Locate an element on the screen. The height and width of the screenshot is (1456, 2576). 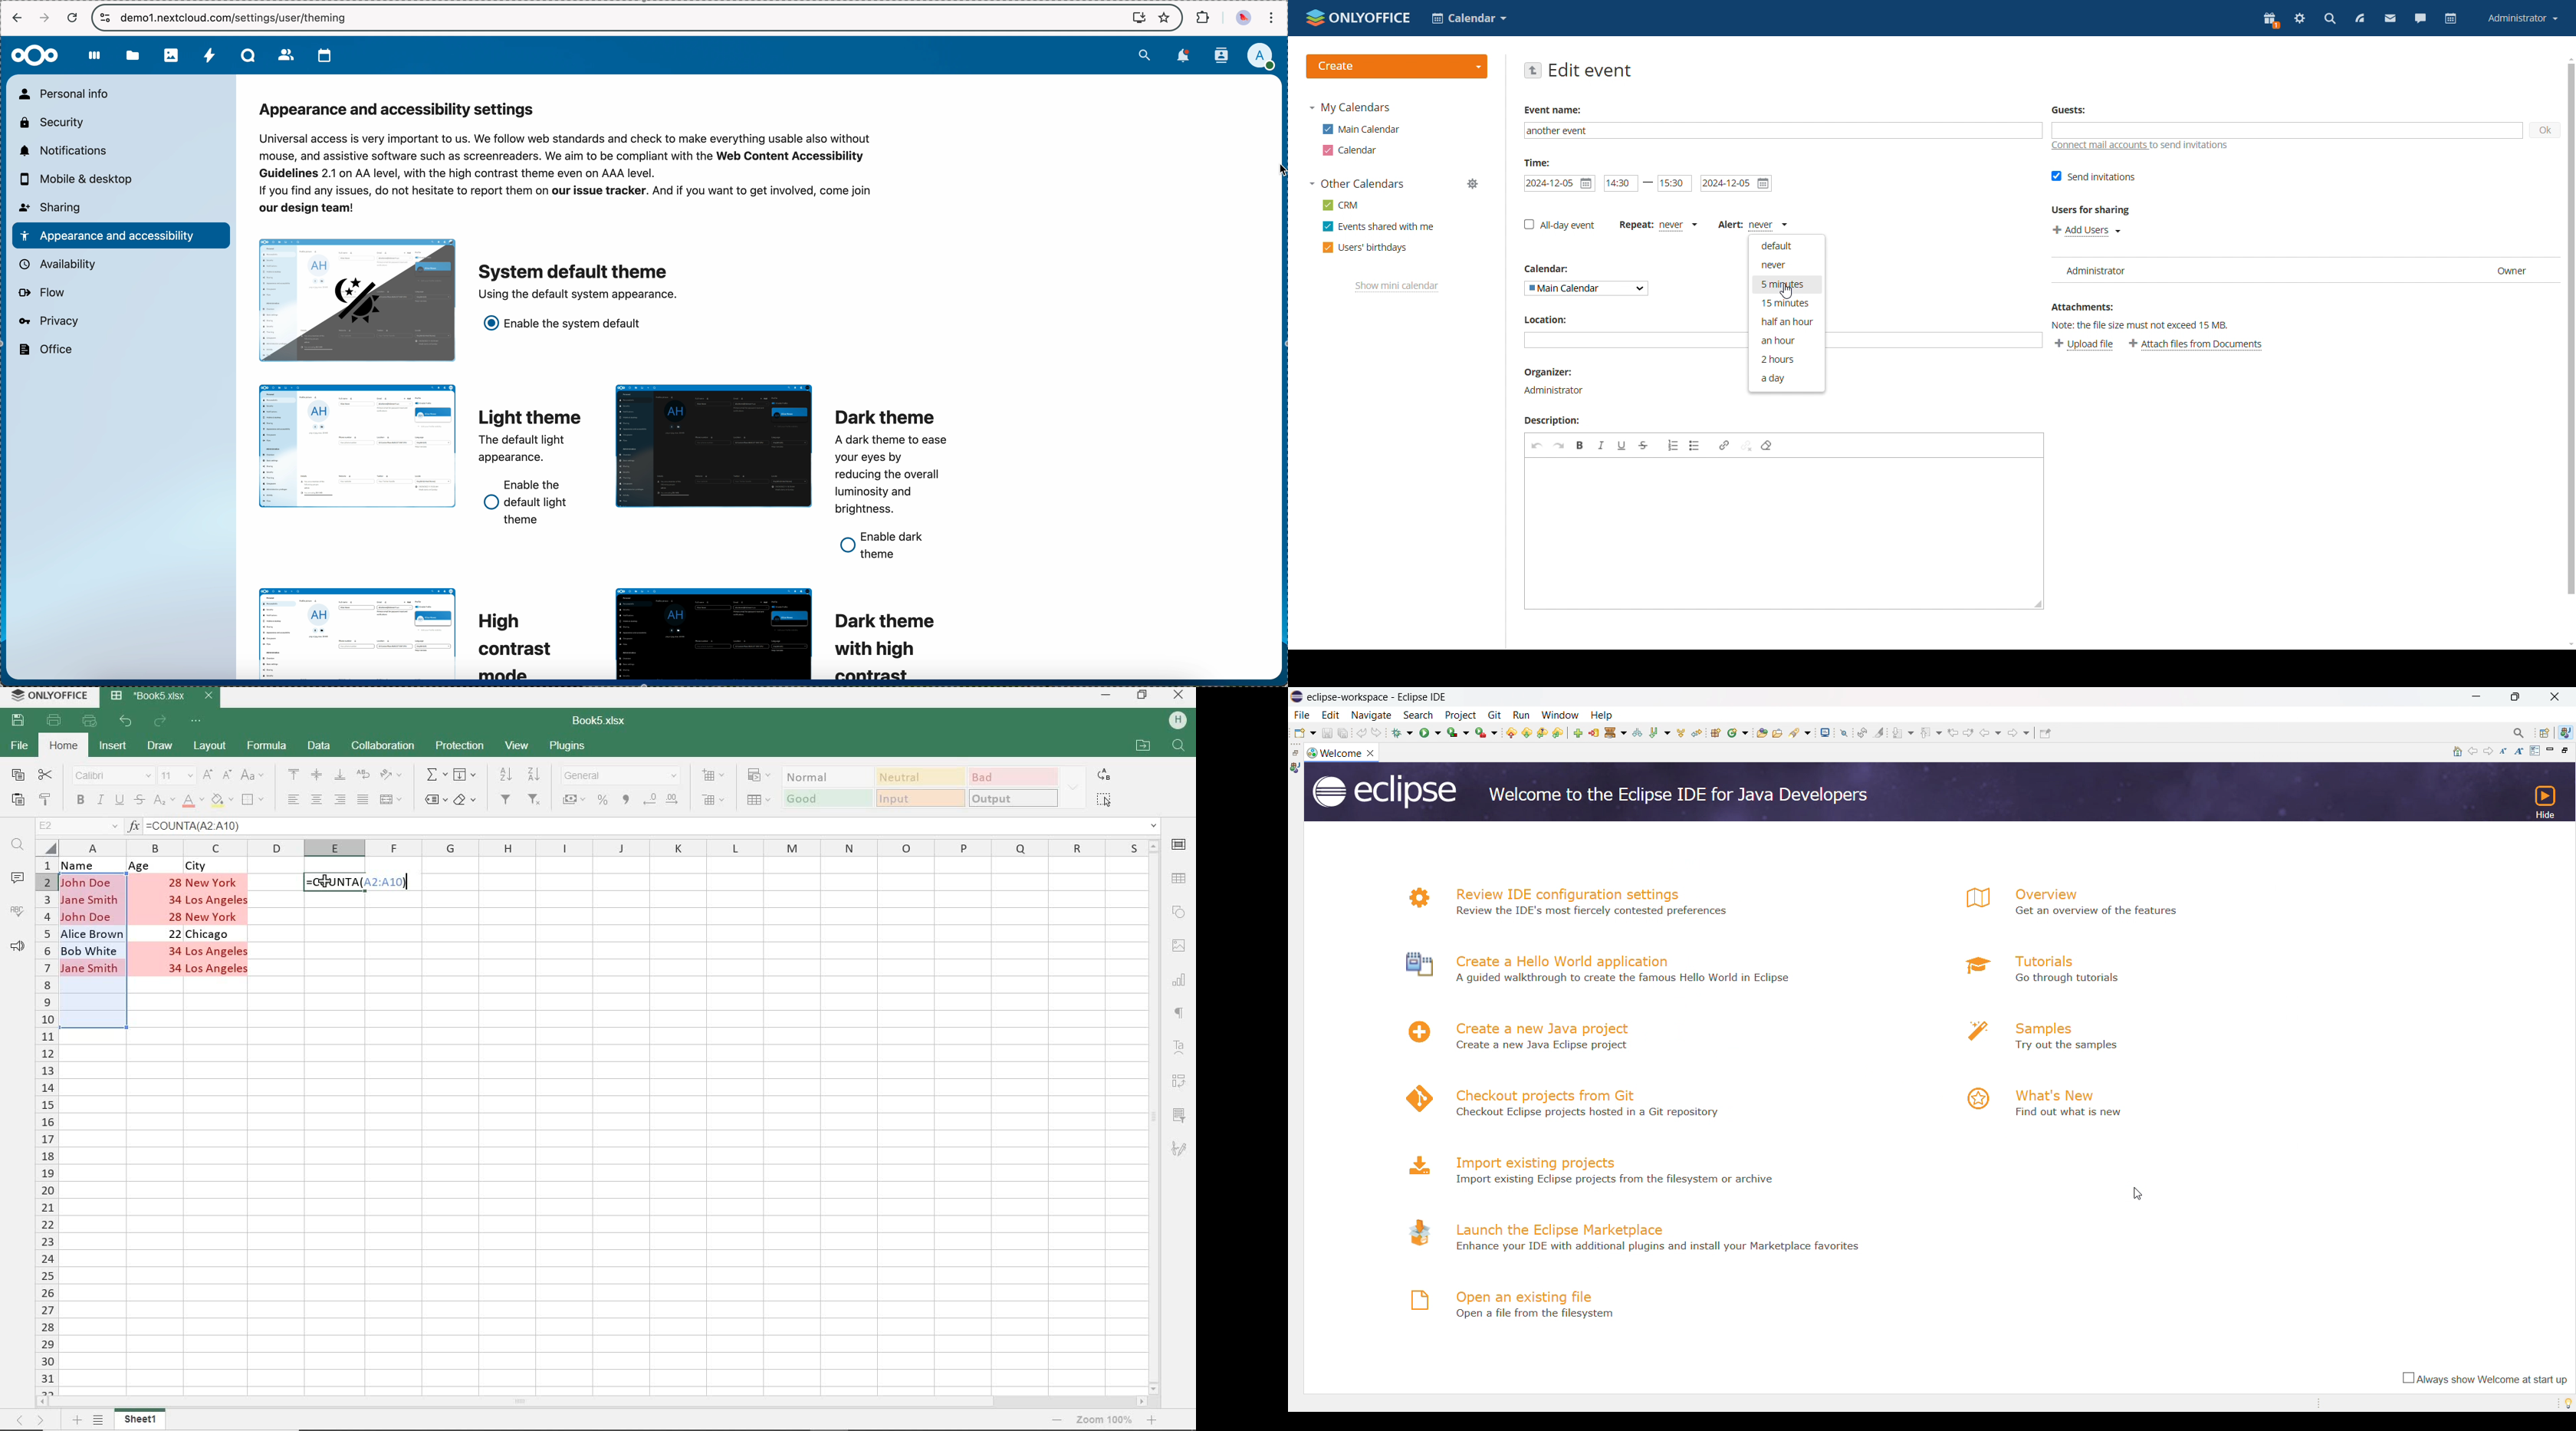
reduce is located at coordinates (2506, 751).